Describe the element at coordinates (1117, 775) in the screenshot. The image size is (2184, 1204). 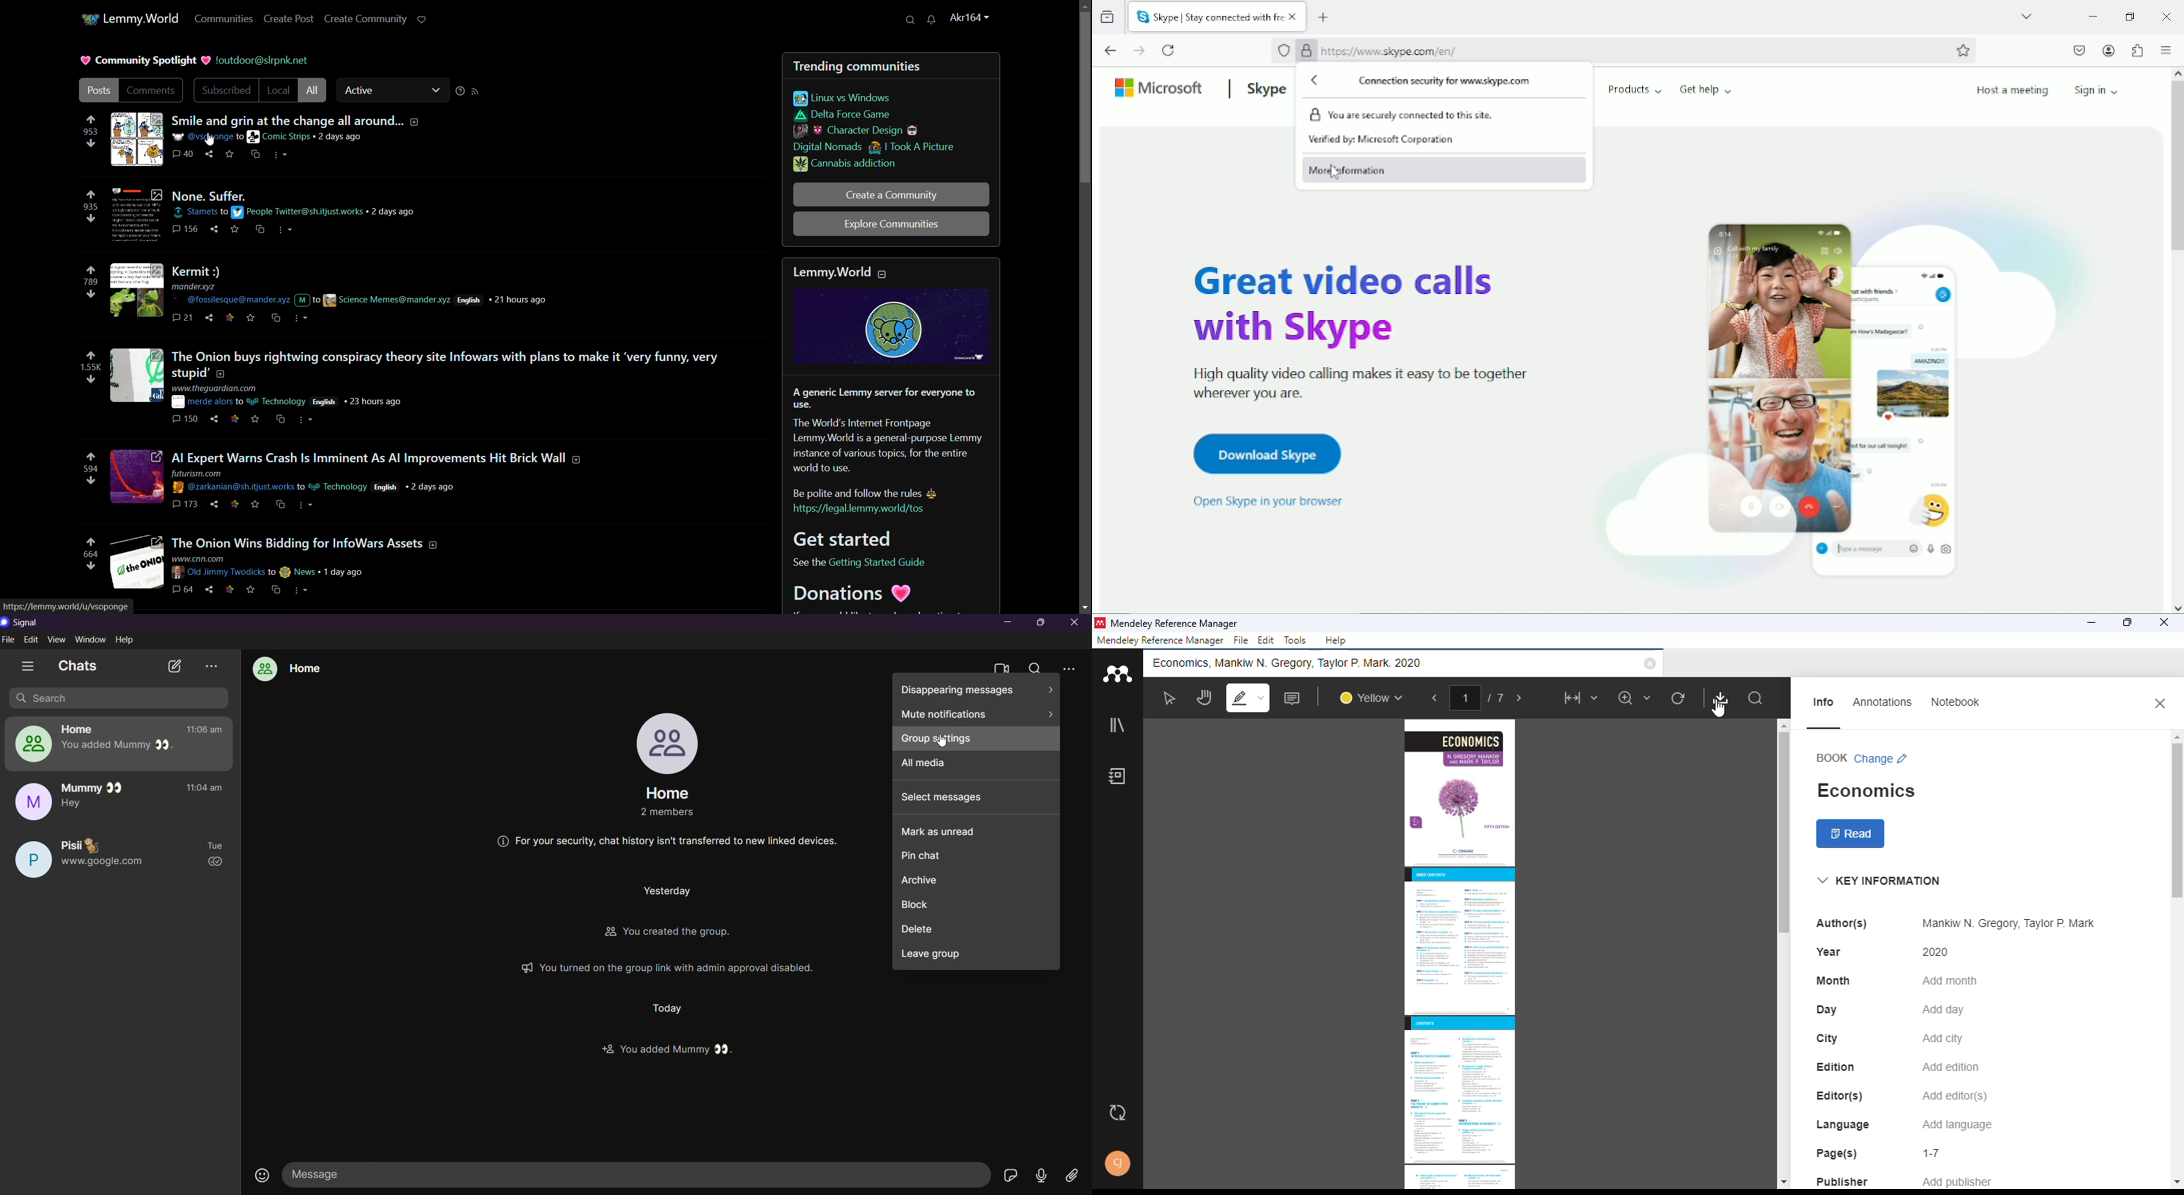
I see `notebook` at that location.